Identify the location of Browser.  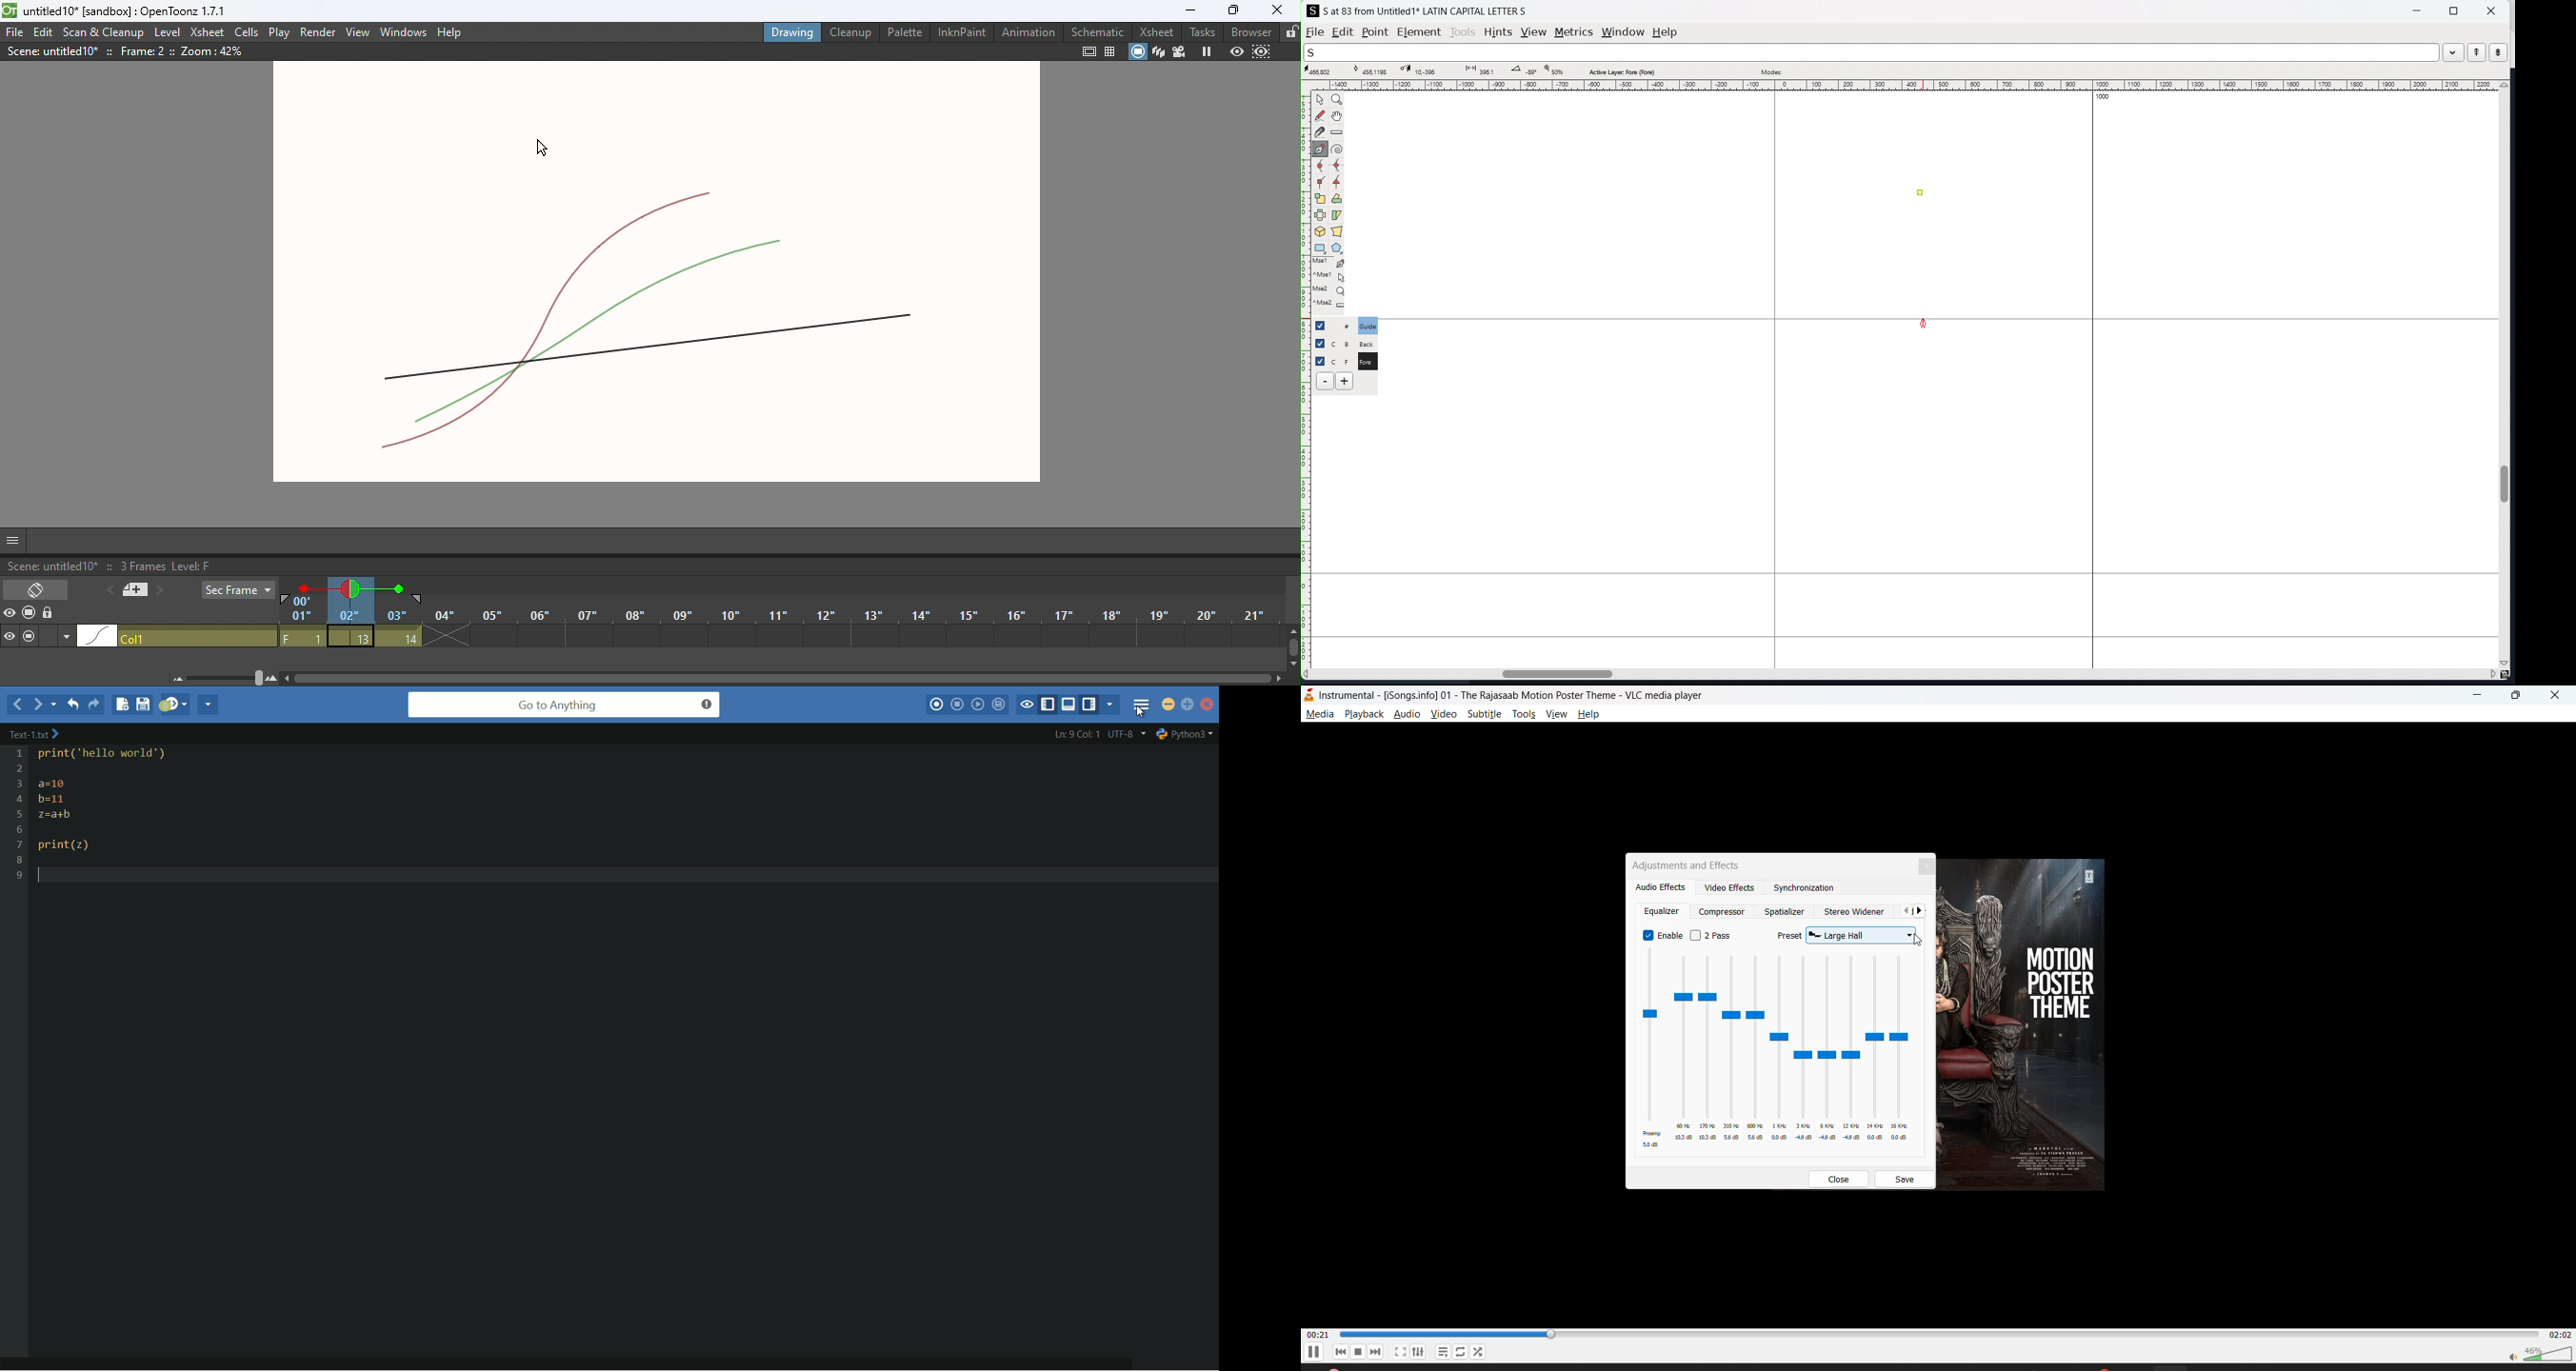
(1248, 30).